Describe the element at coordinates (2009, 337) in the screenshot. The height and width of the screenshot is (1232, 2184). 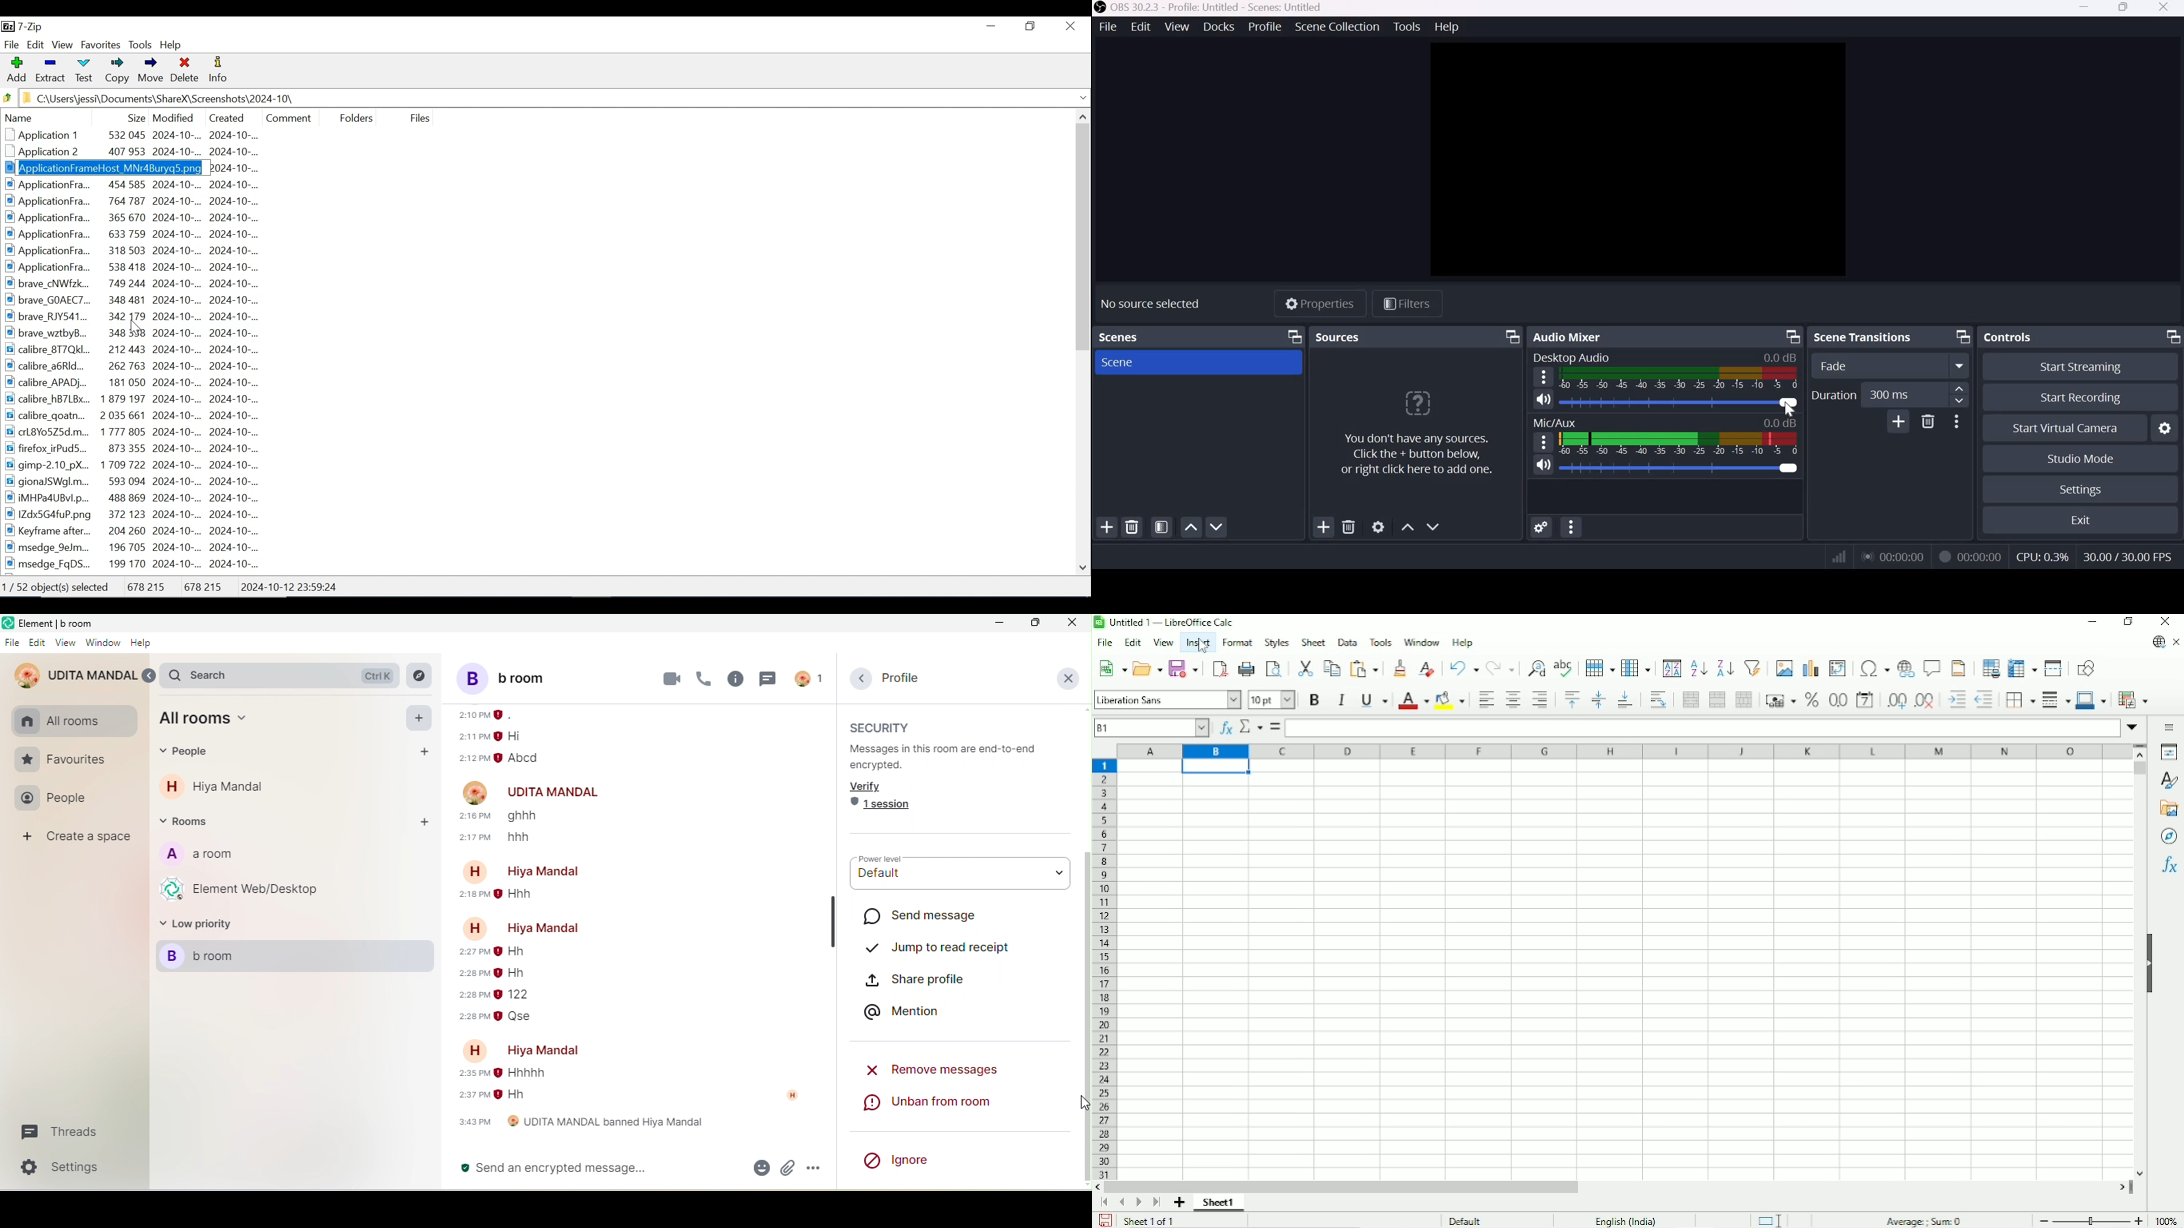
I see `Controls` at that location.